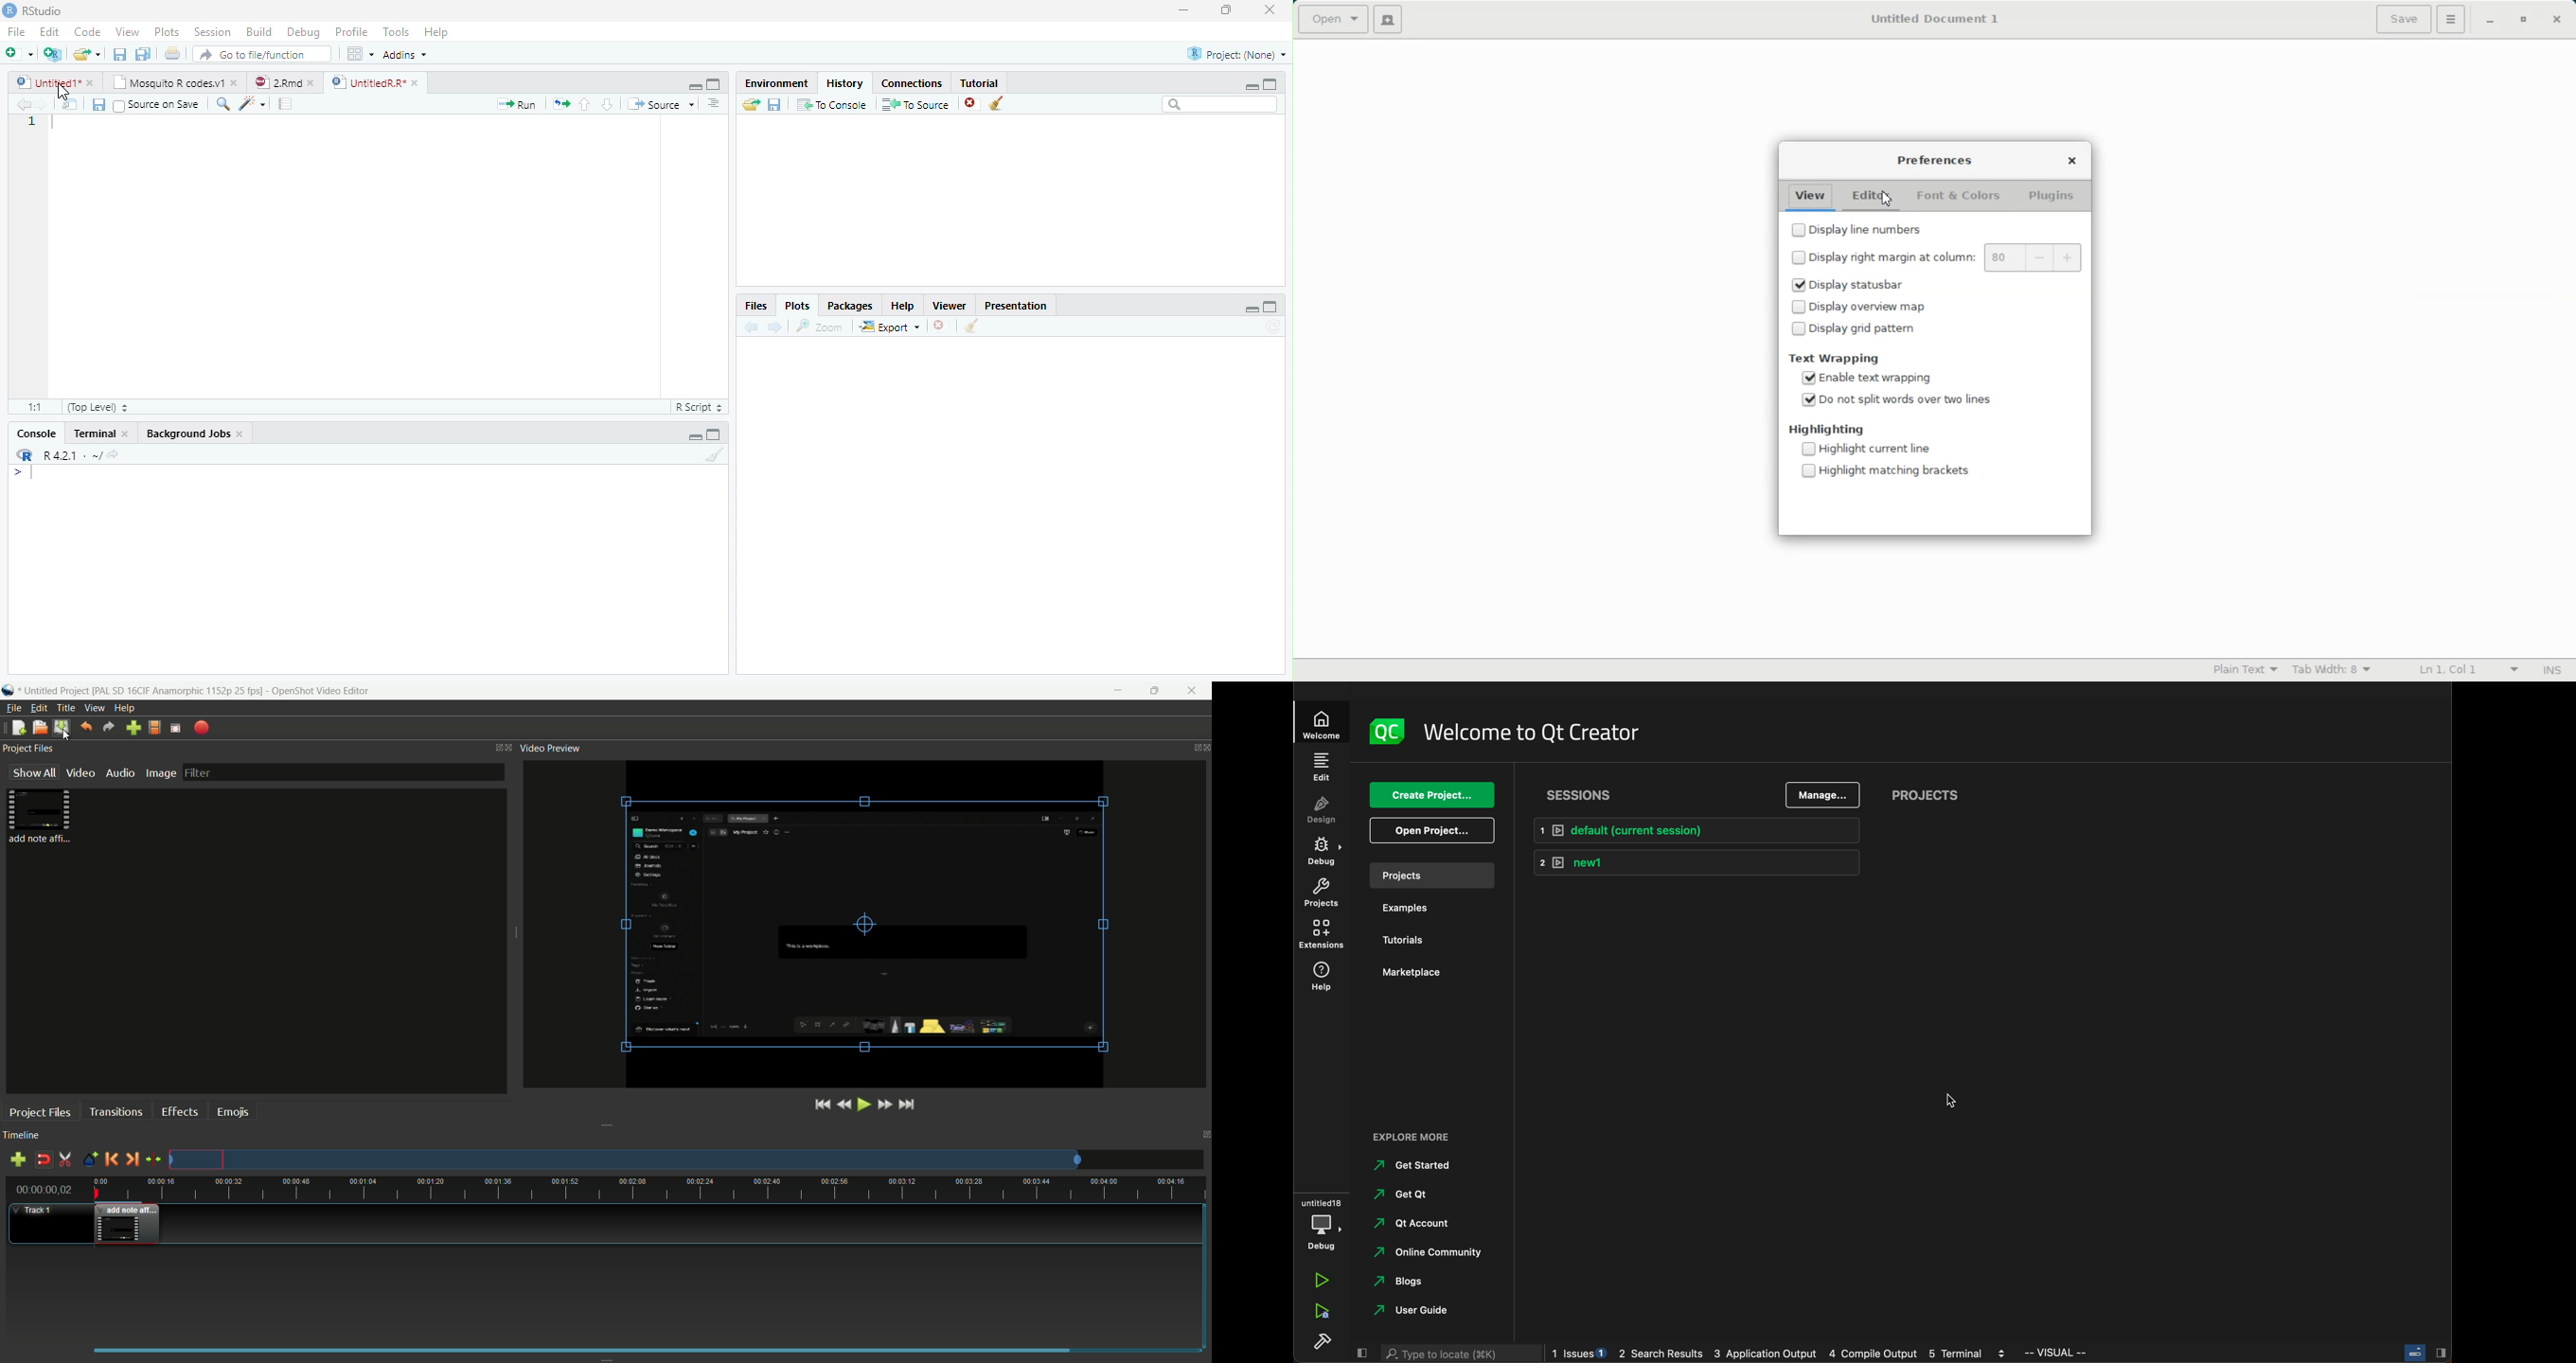 The width and height of the screenshot is (2576, 1372). What do you see at coordinates (33, 772) in the screenshot?
I see `show all` at bounding box center [33, 772].